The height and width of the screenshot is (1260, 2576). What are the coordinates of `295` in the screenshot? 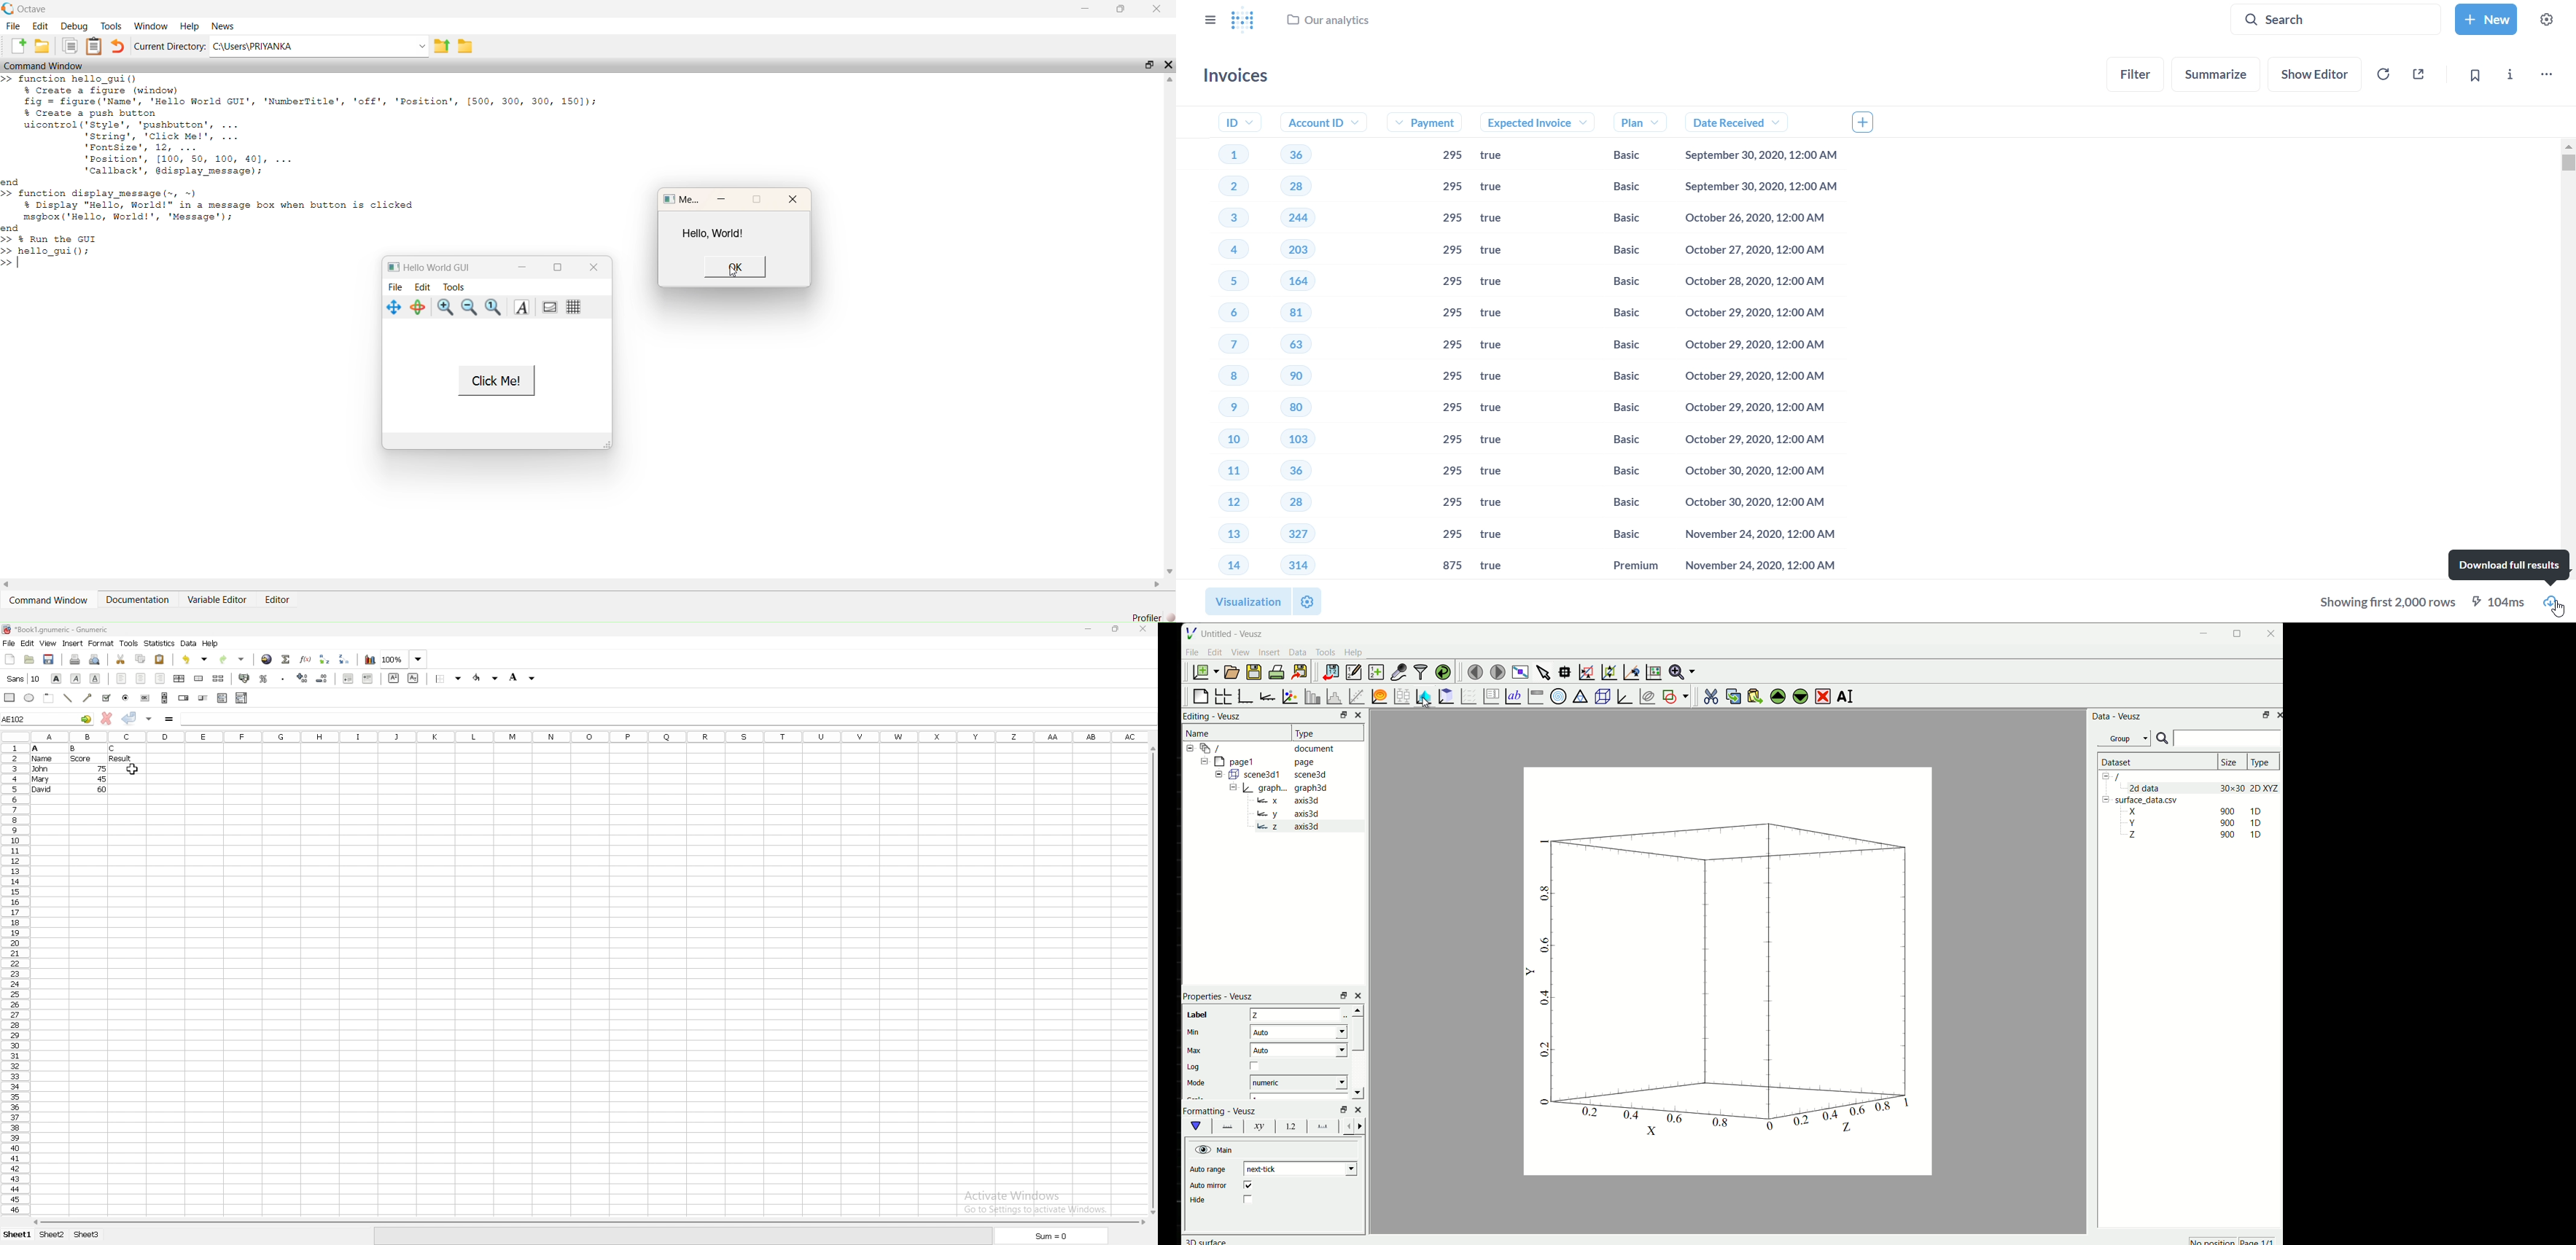 It's located at (1451, 471).